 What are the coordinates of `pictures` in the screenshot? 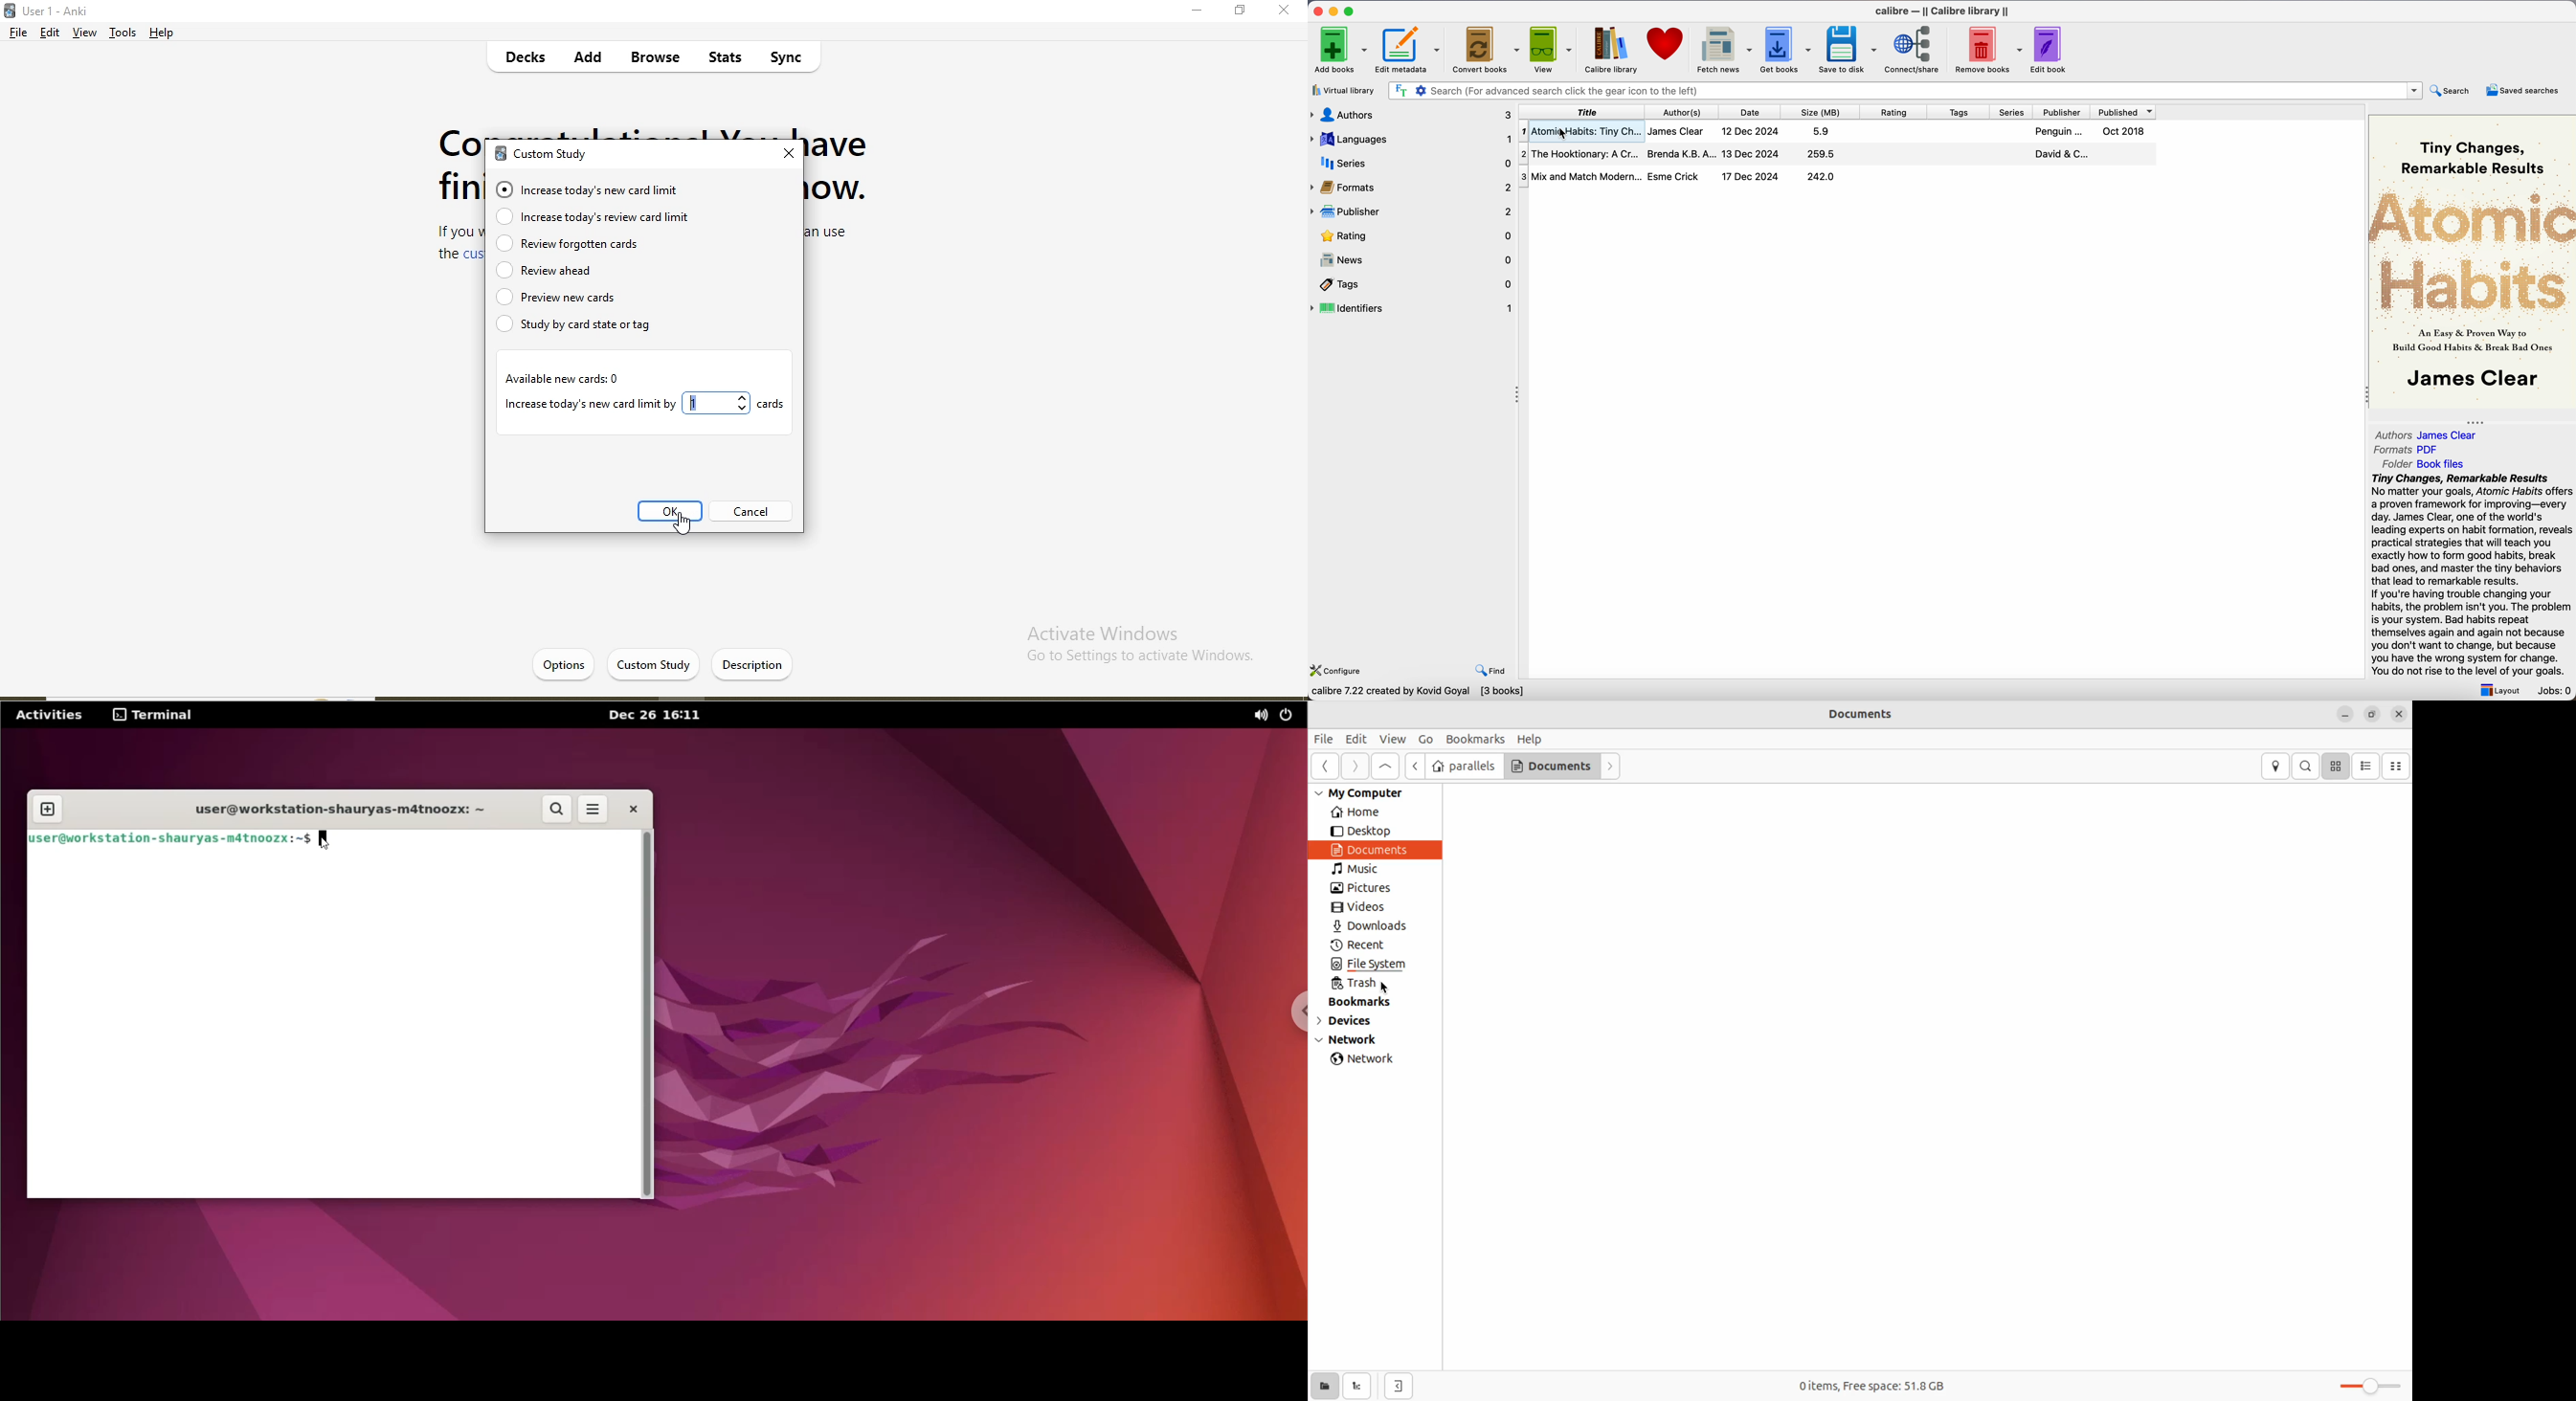 It's located at (1365, 889).